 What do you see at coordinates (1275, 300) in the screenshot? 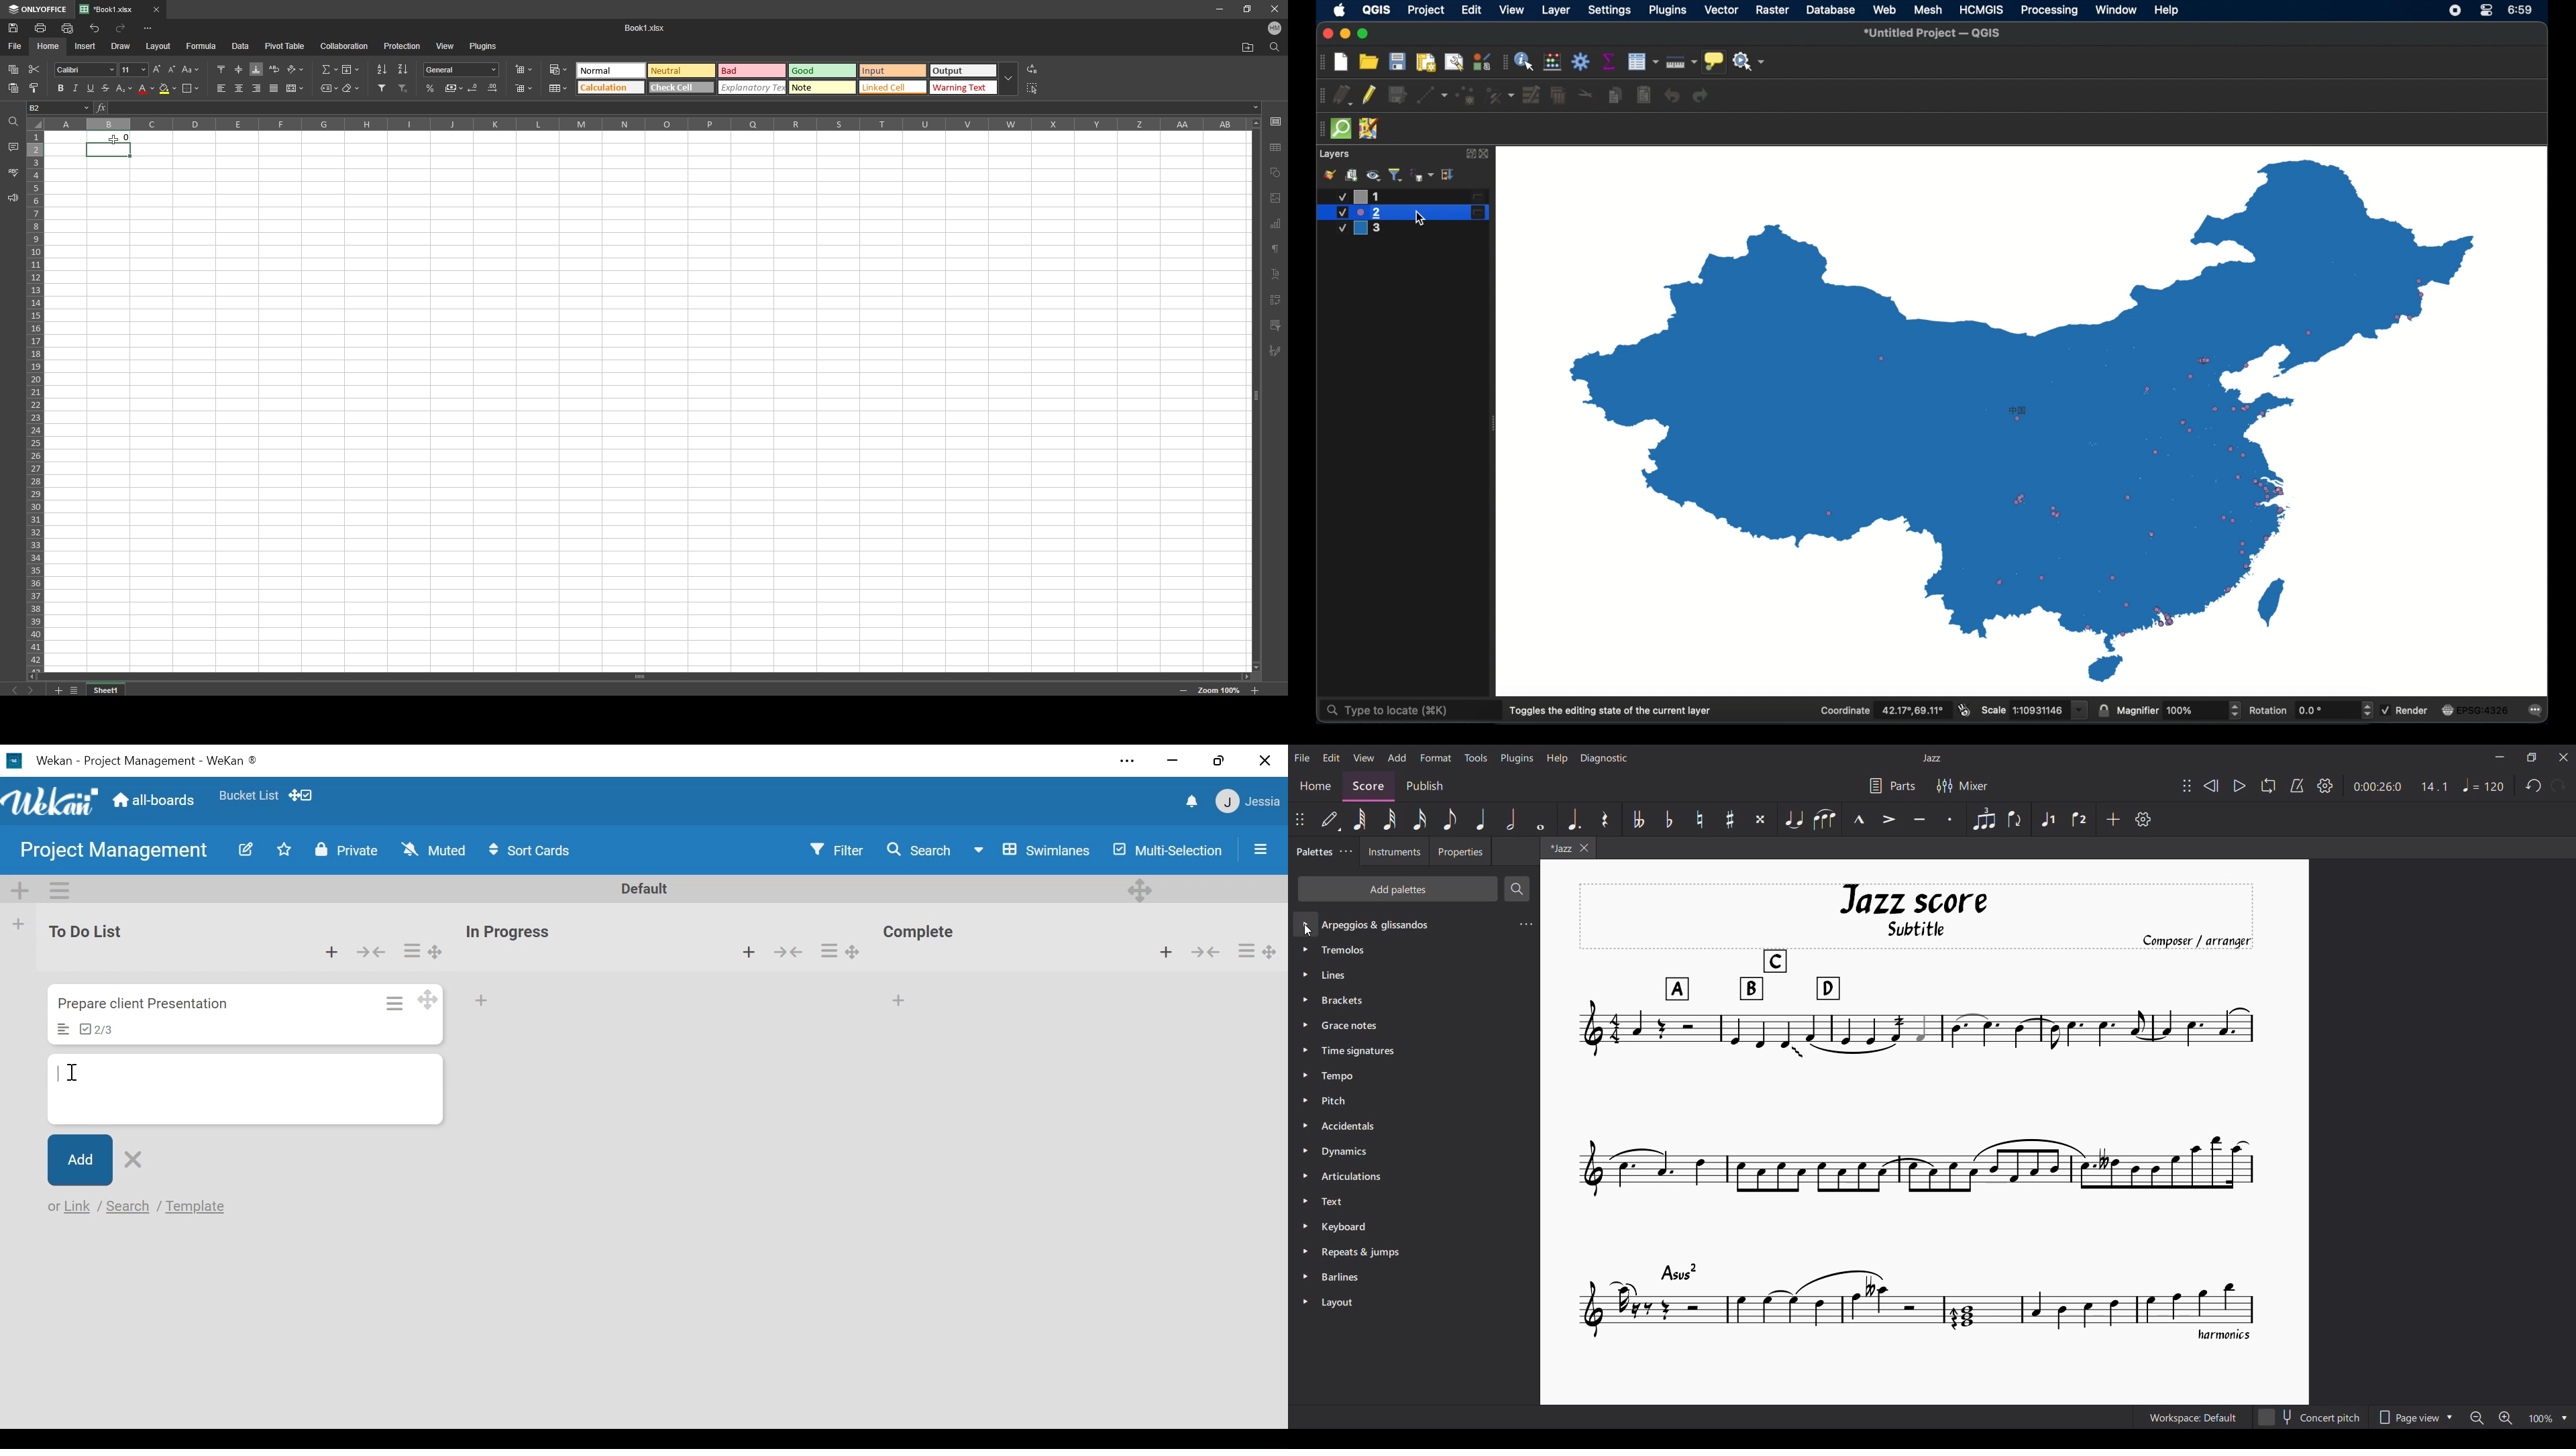
I see `transform` at bounding box center [1275, 300].